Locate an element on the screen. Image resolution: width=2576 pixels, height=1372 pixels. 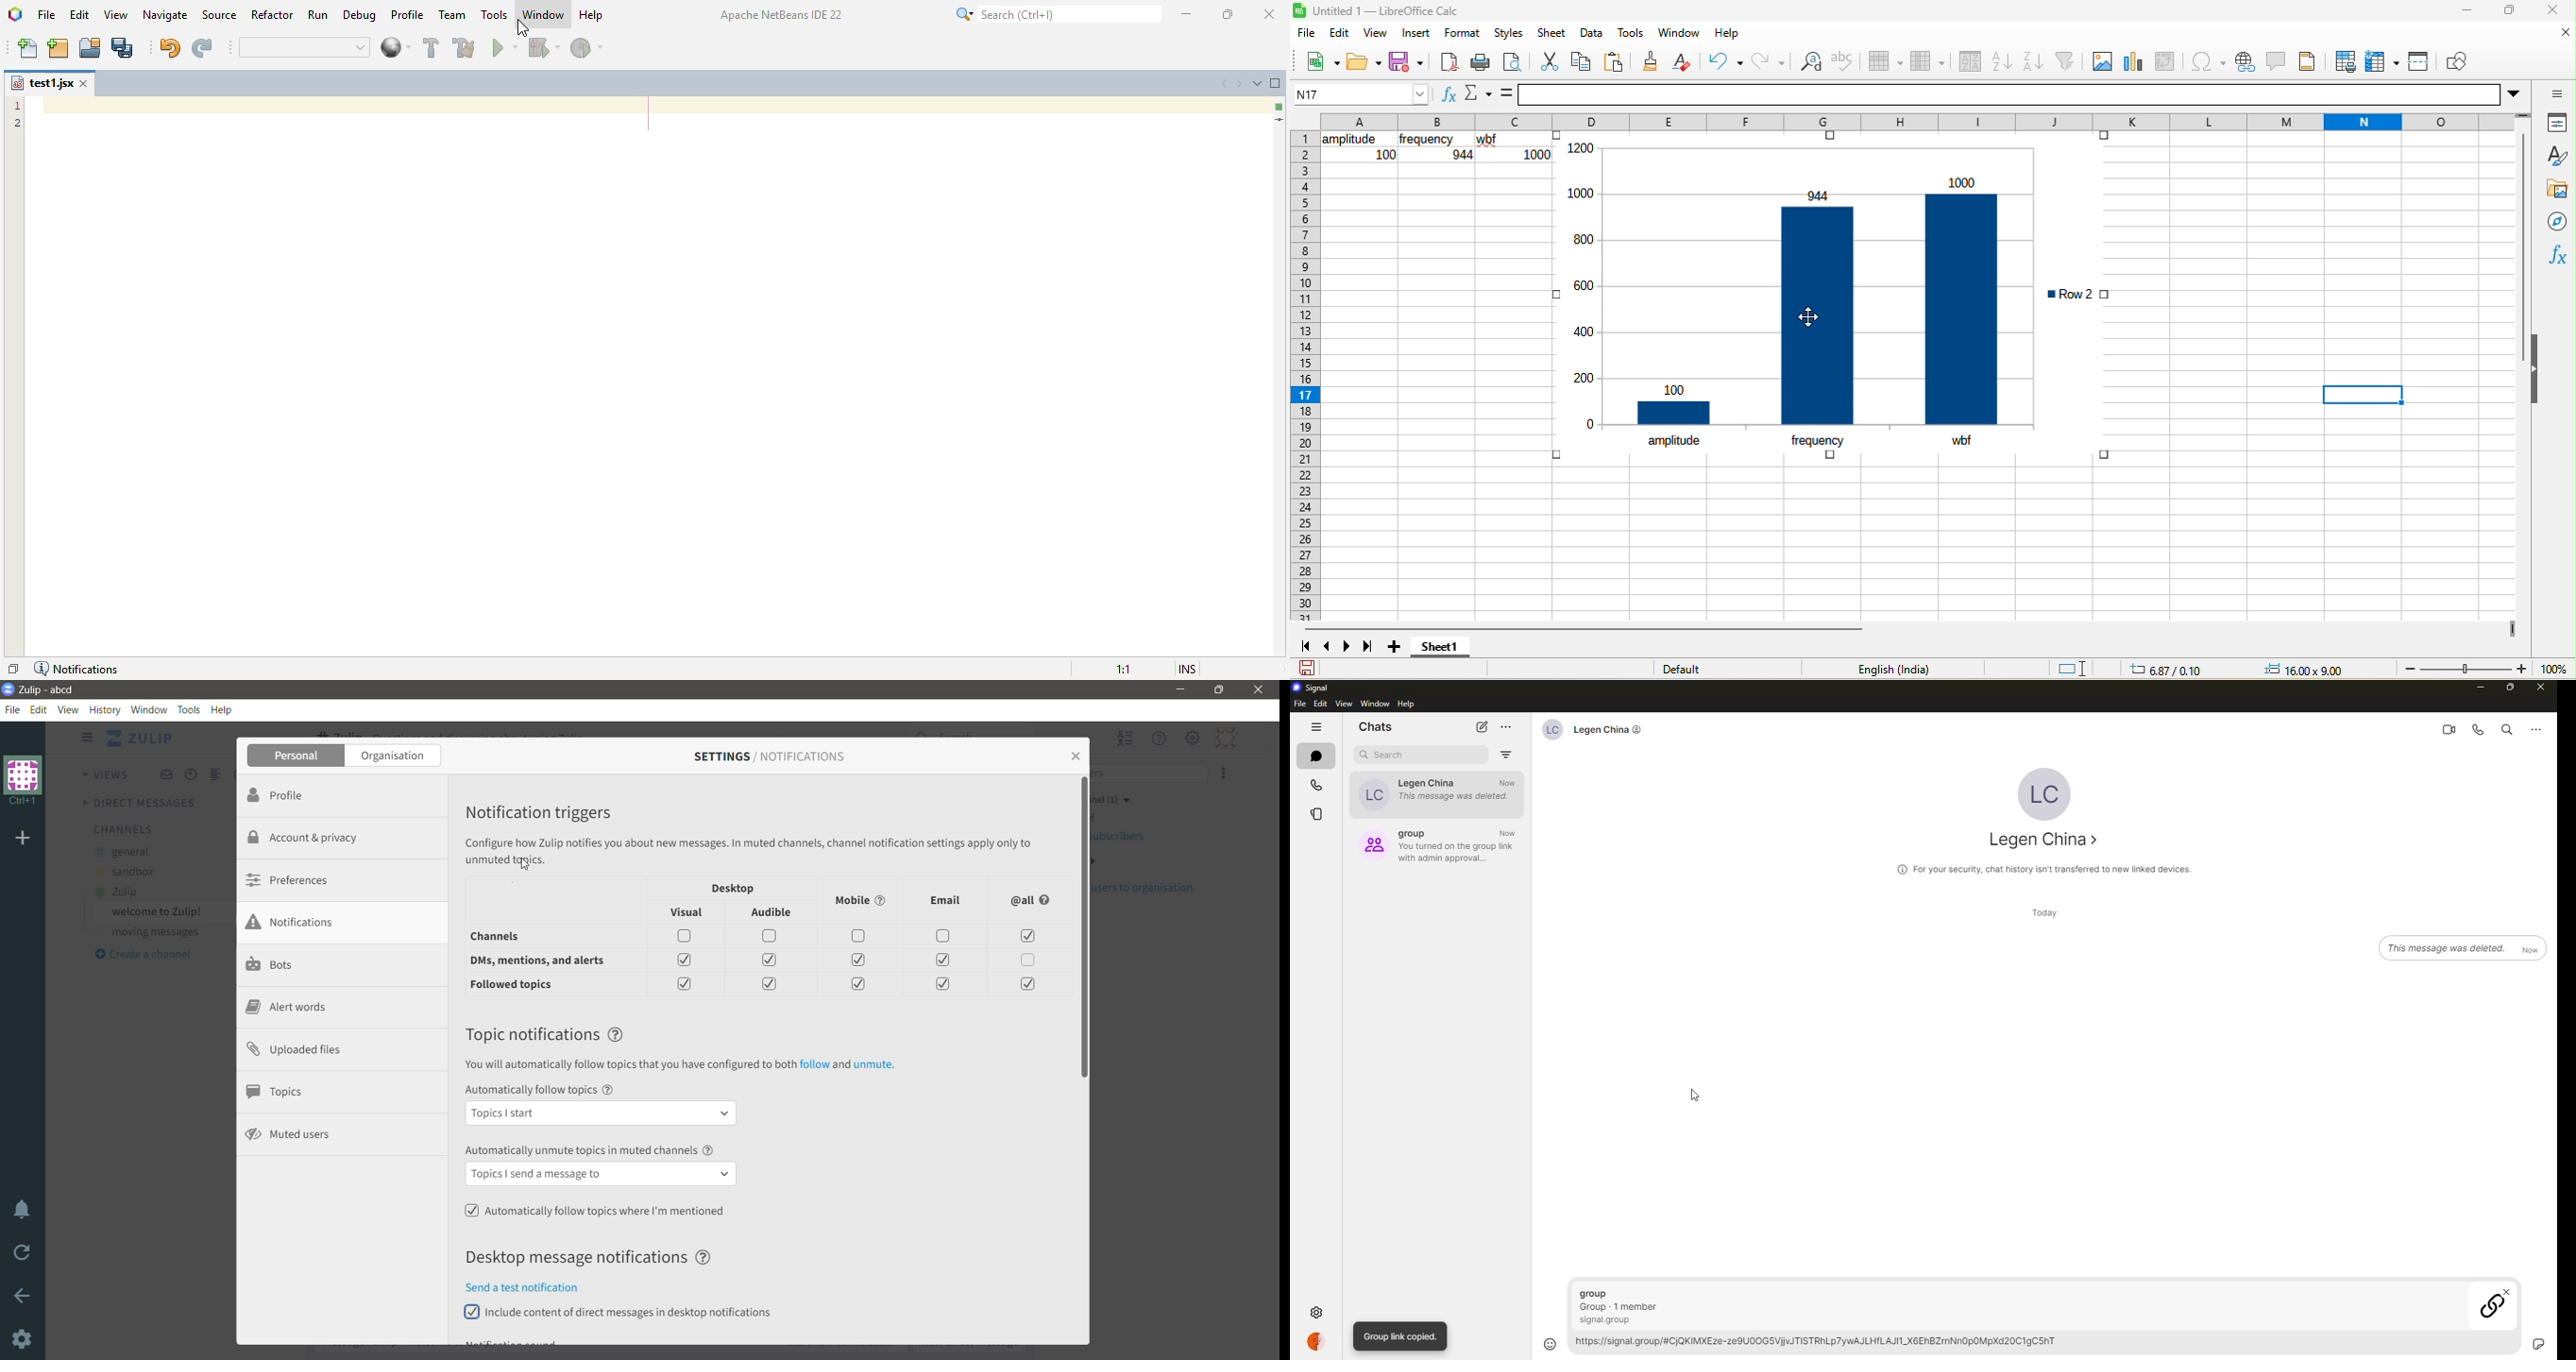
Alert words is located at coordinates (286, 1009).